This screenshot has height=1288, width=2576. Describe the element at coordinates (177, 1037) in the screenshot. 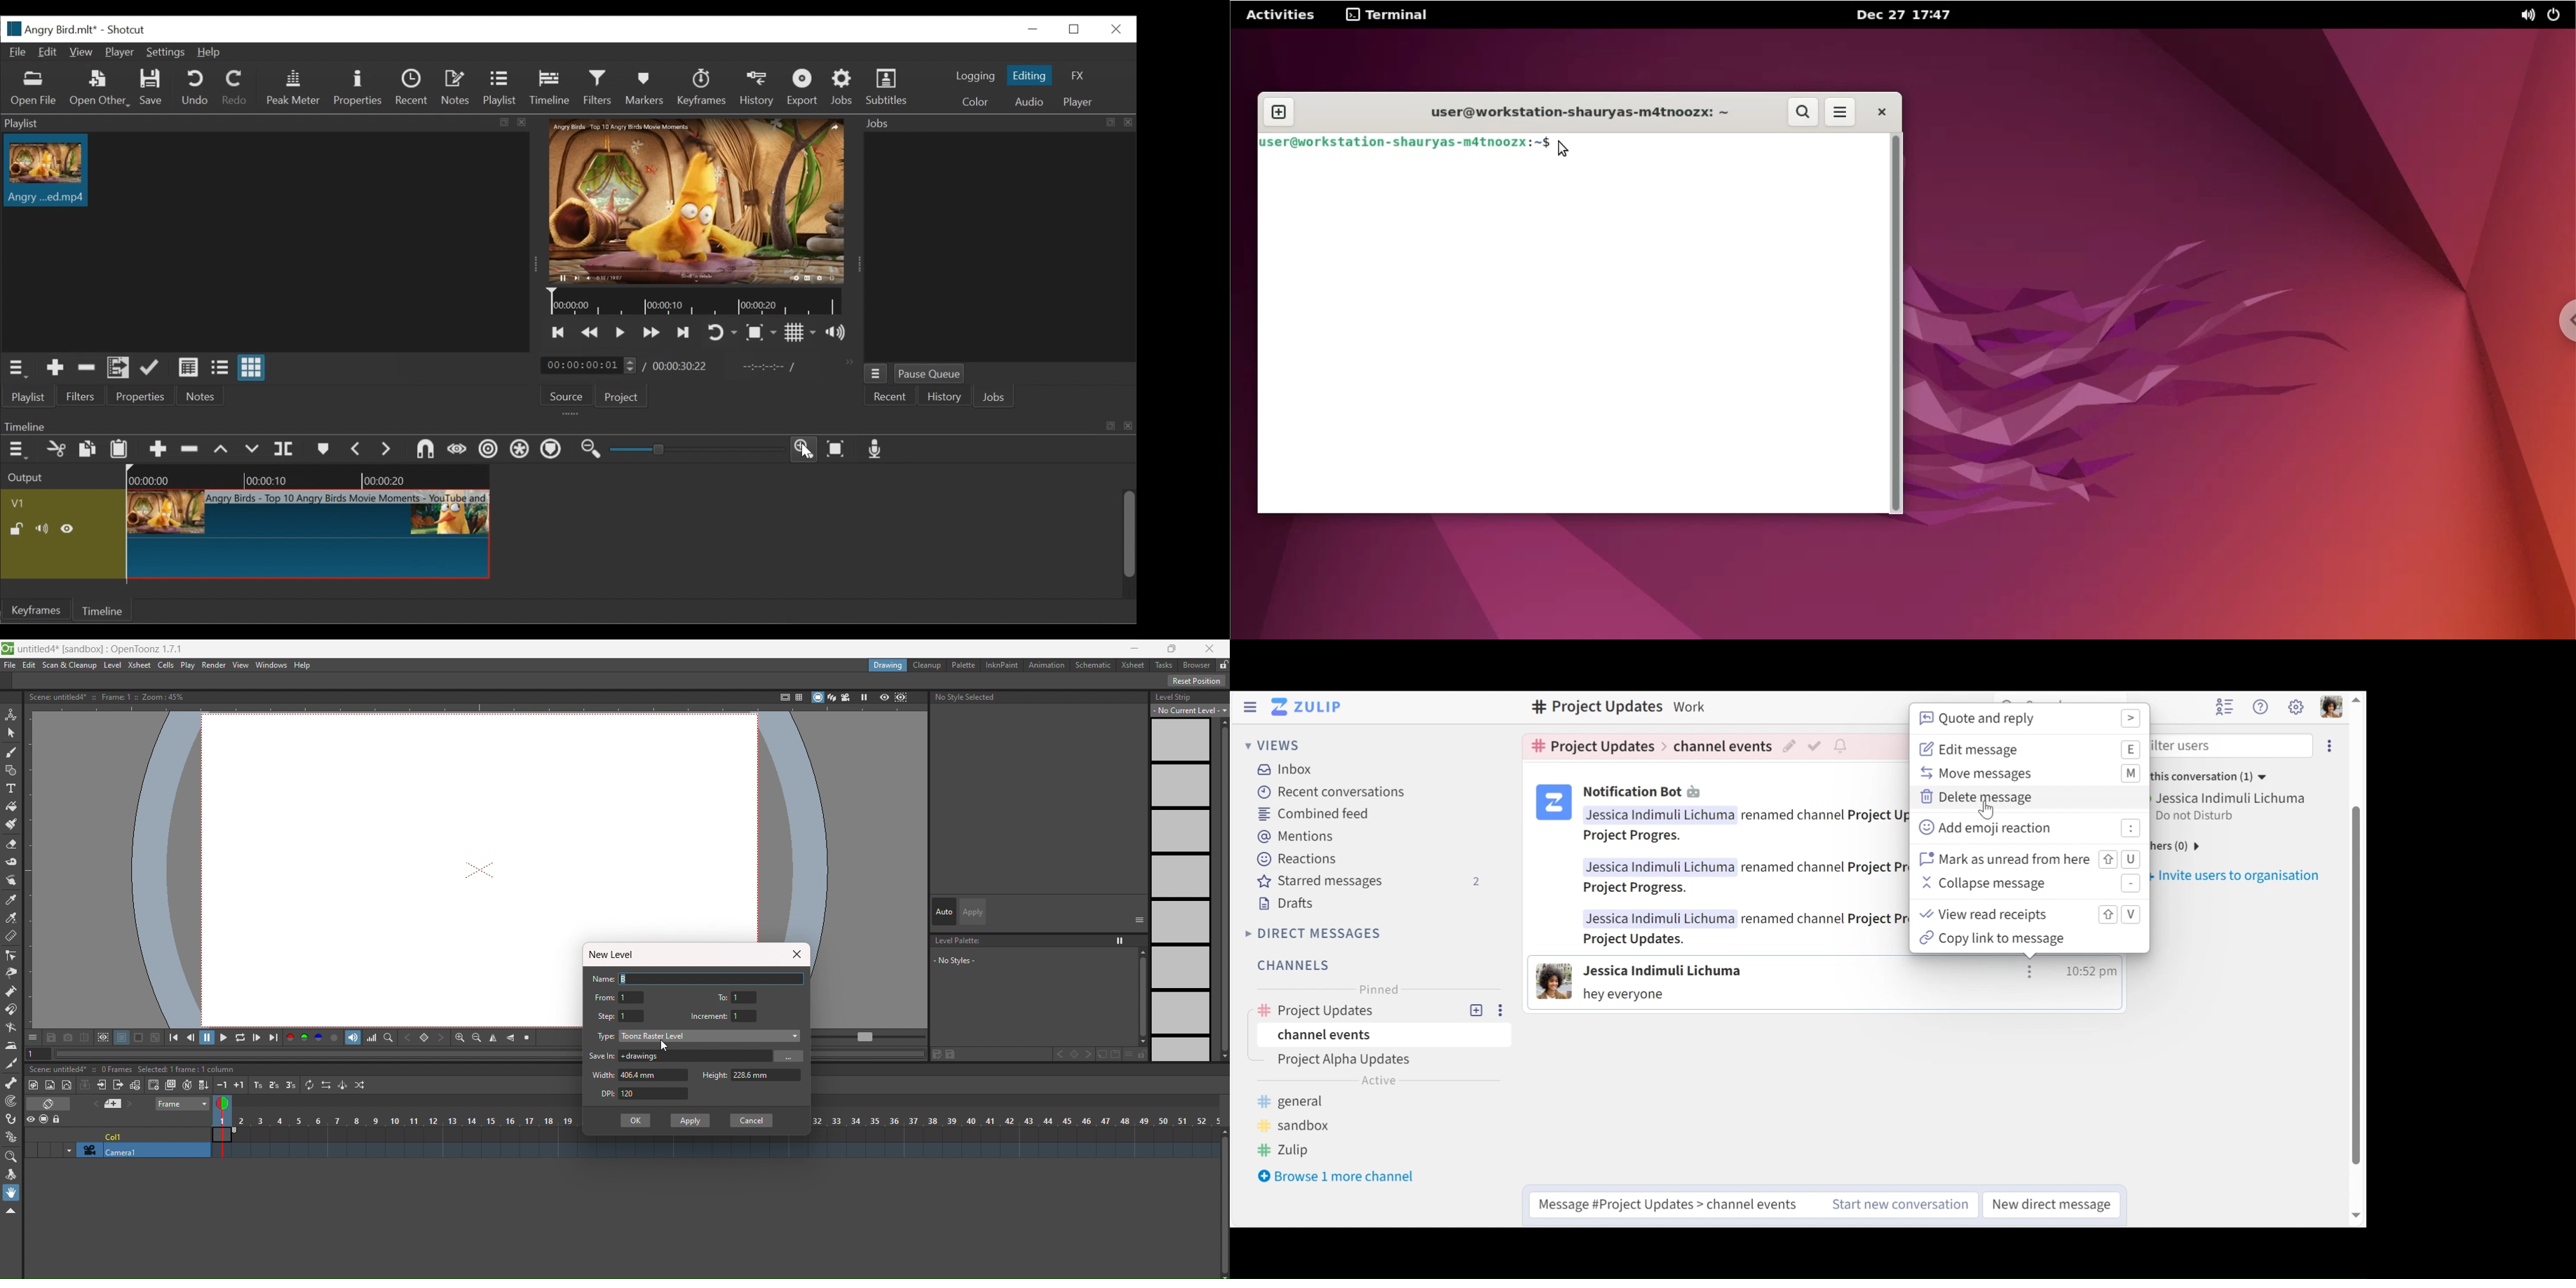

I see `first  frame` at that location.